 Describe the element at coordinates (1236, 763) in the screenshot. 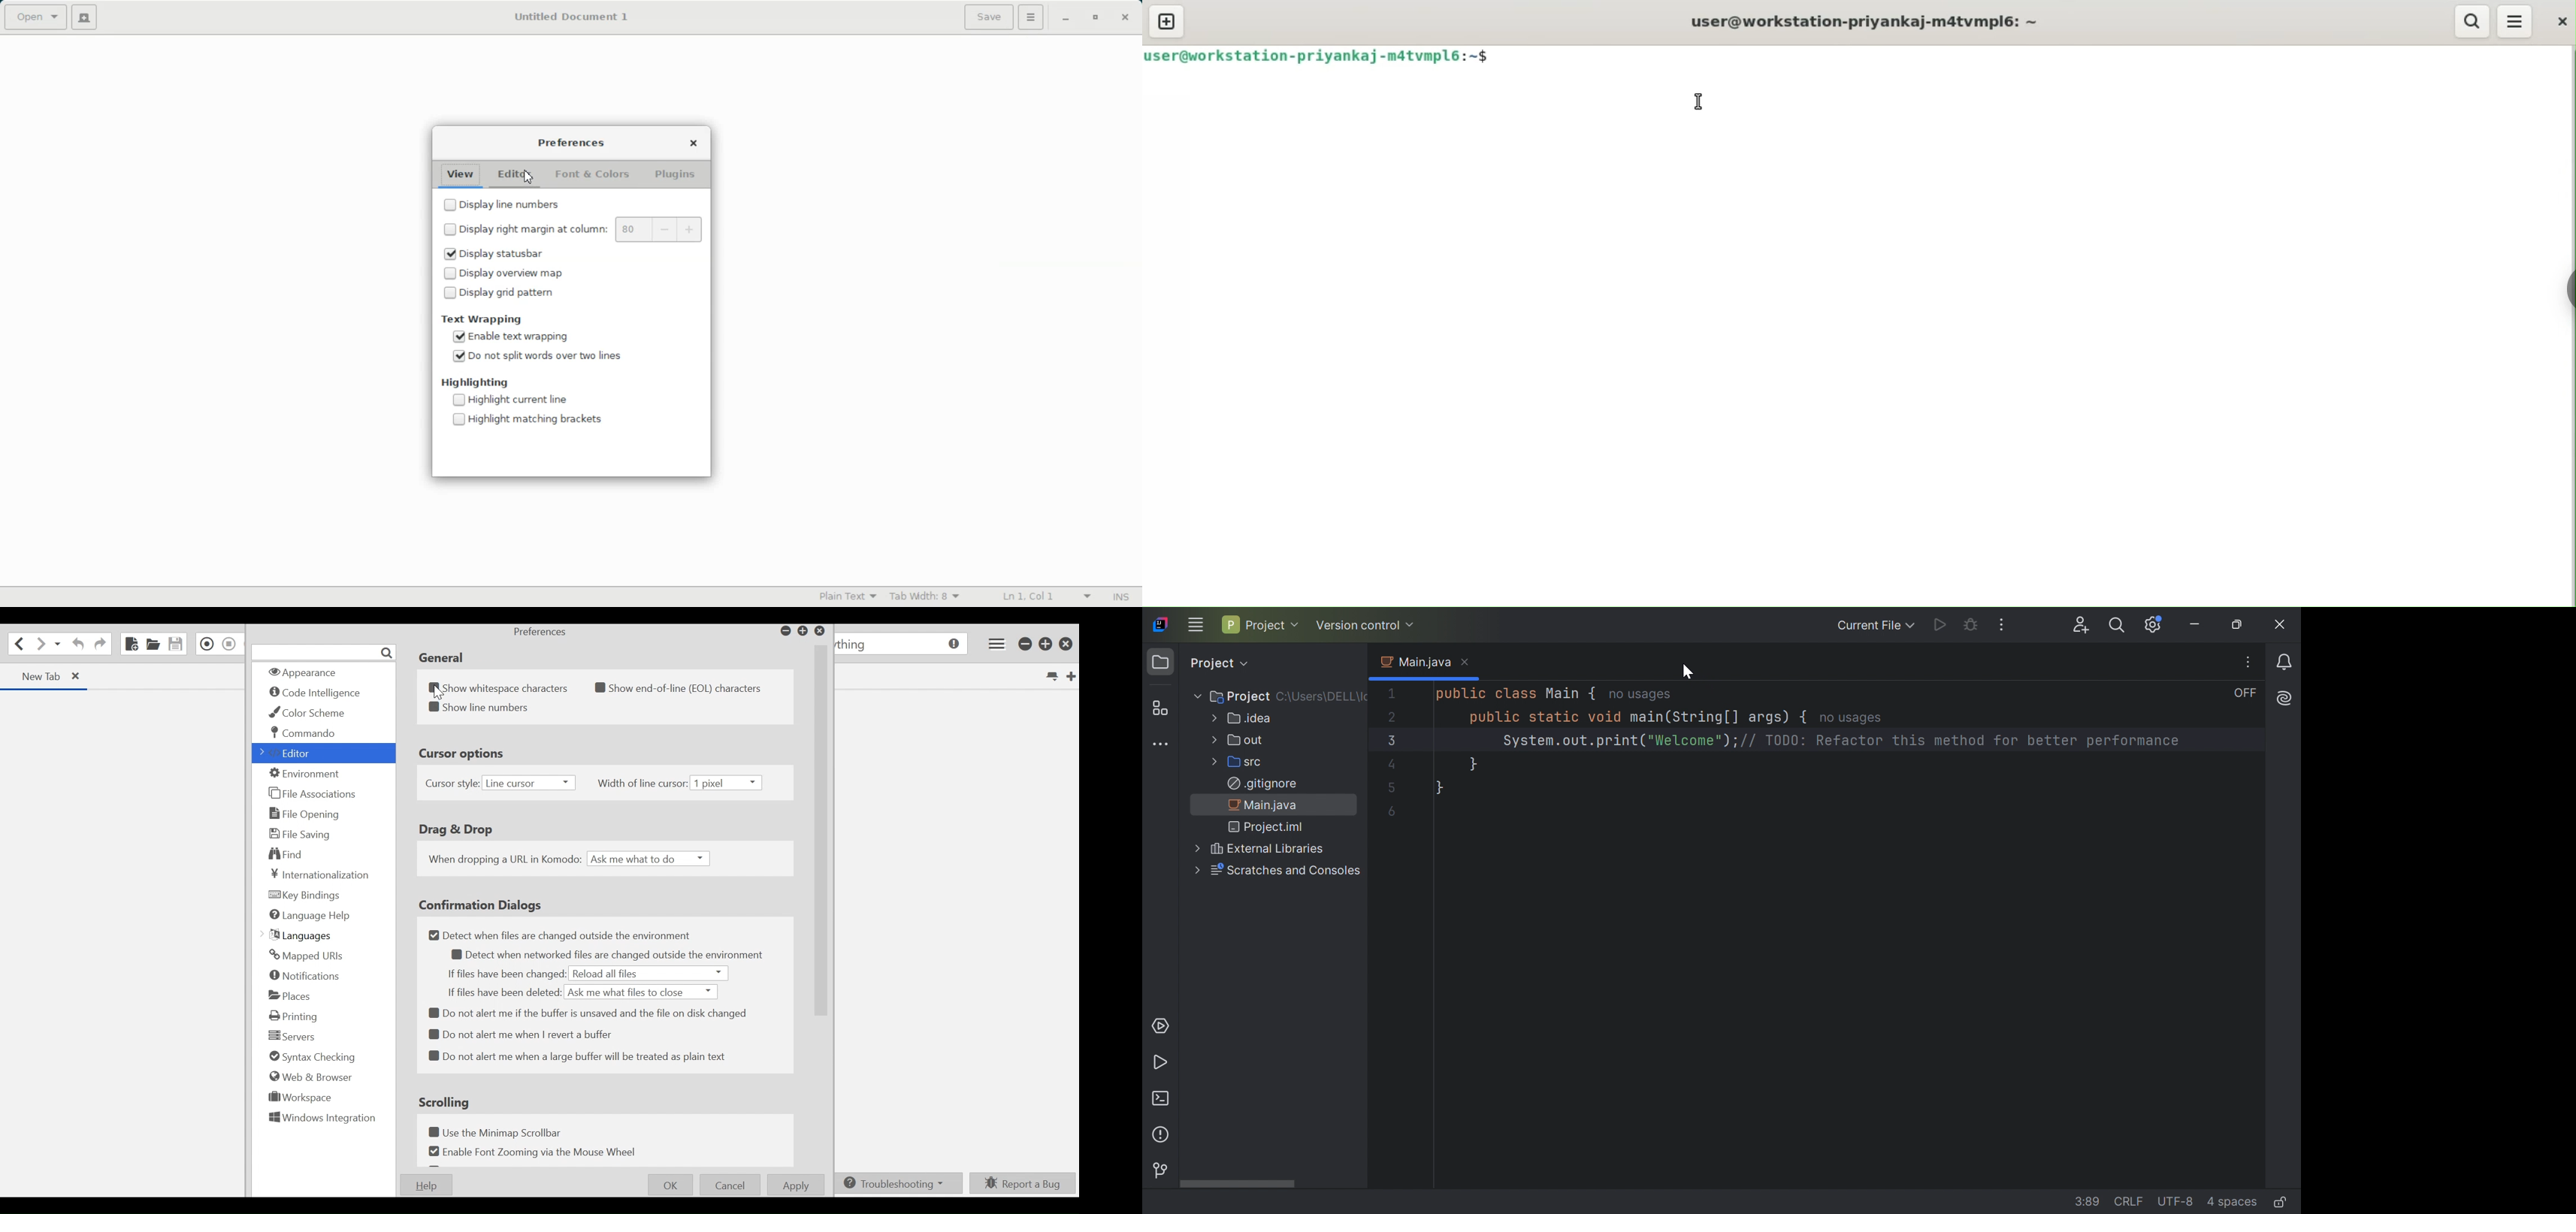

I see `Src` at that location.